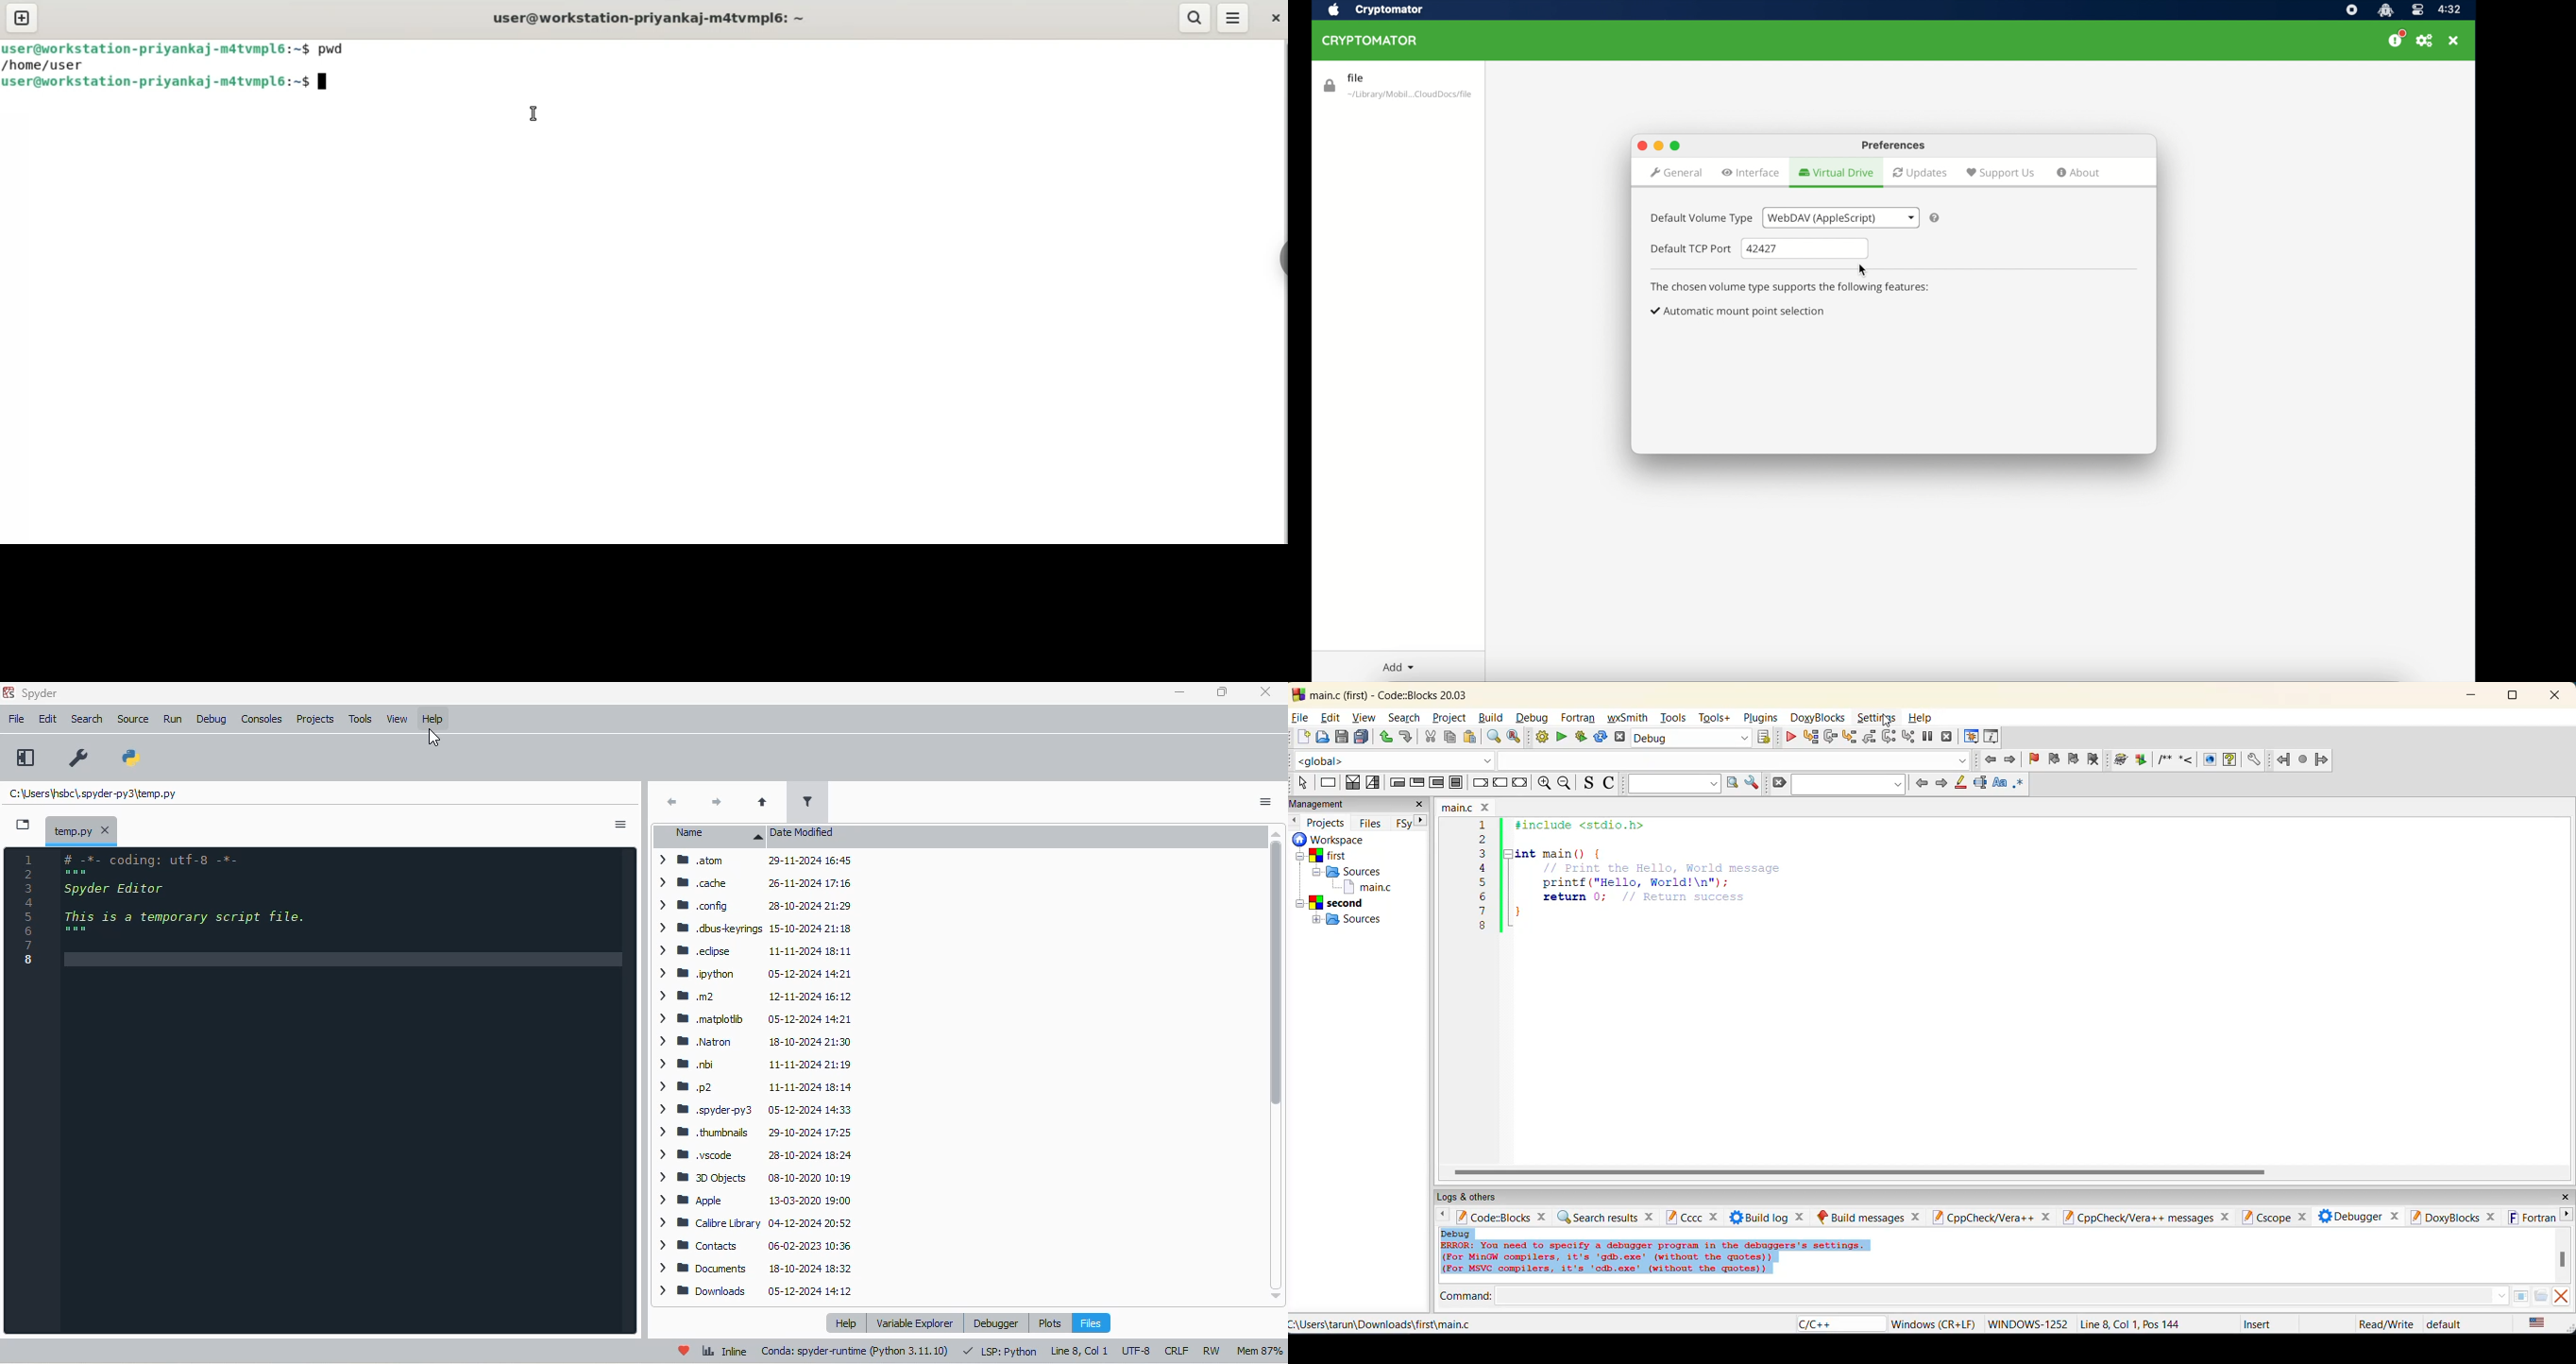 The height and width of the screenshot is (1372, 2576). What do you see at coordinates (1304, 783) in the screenshot?
I see `select` at bounding box center [1304, 783].